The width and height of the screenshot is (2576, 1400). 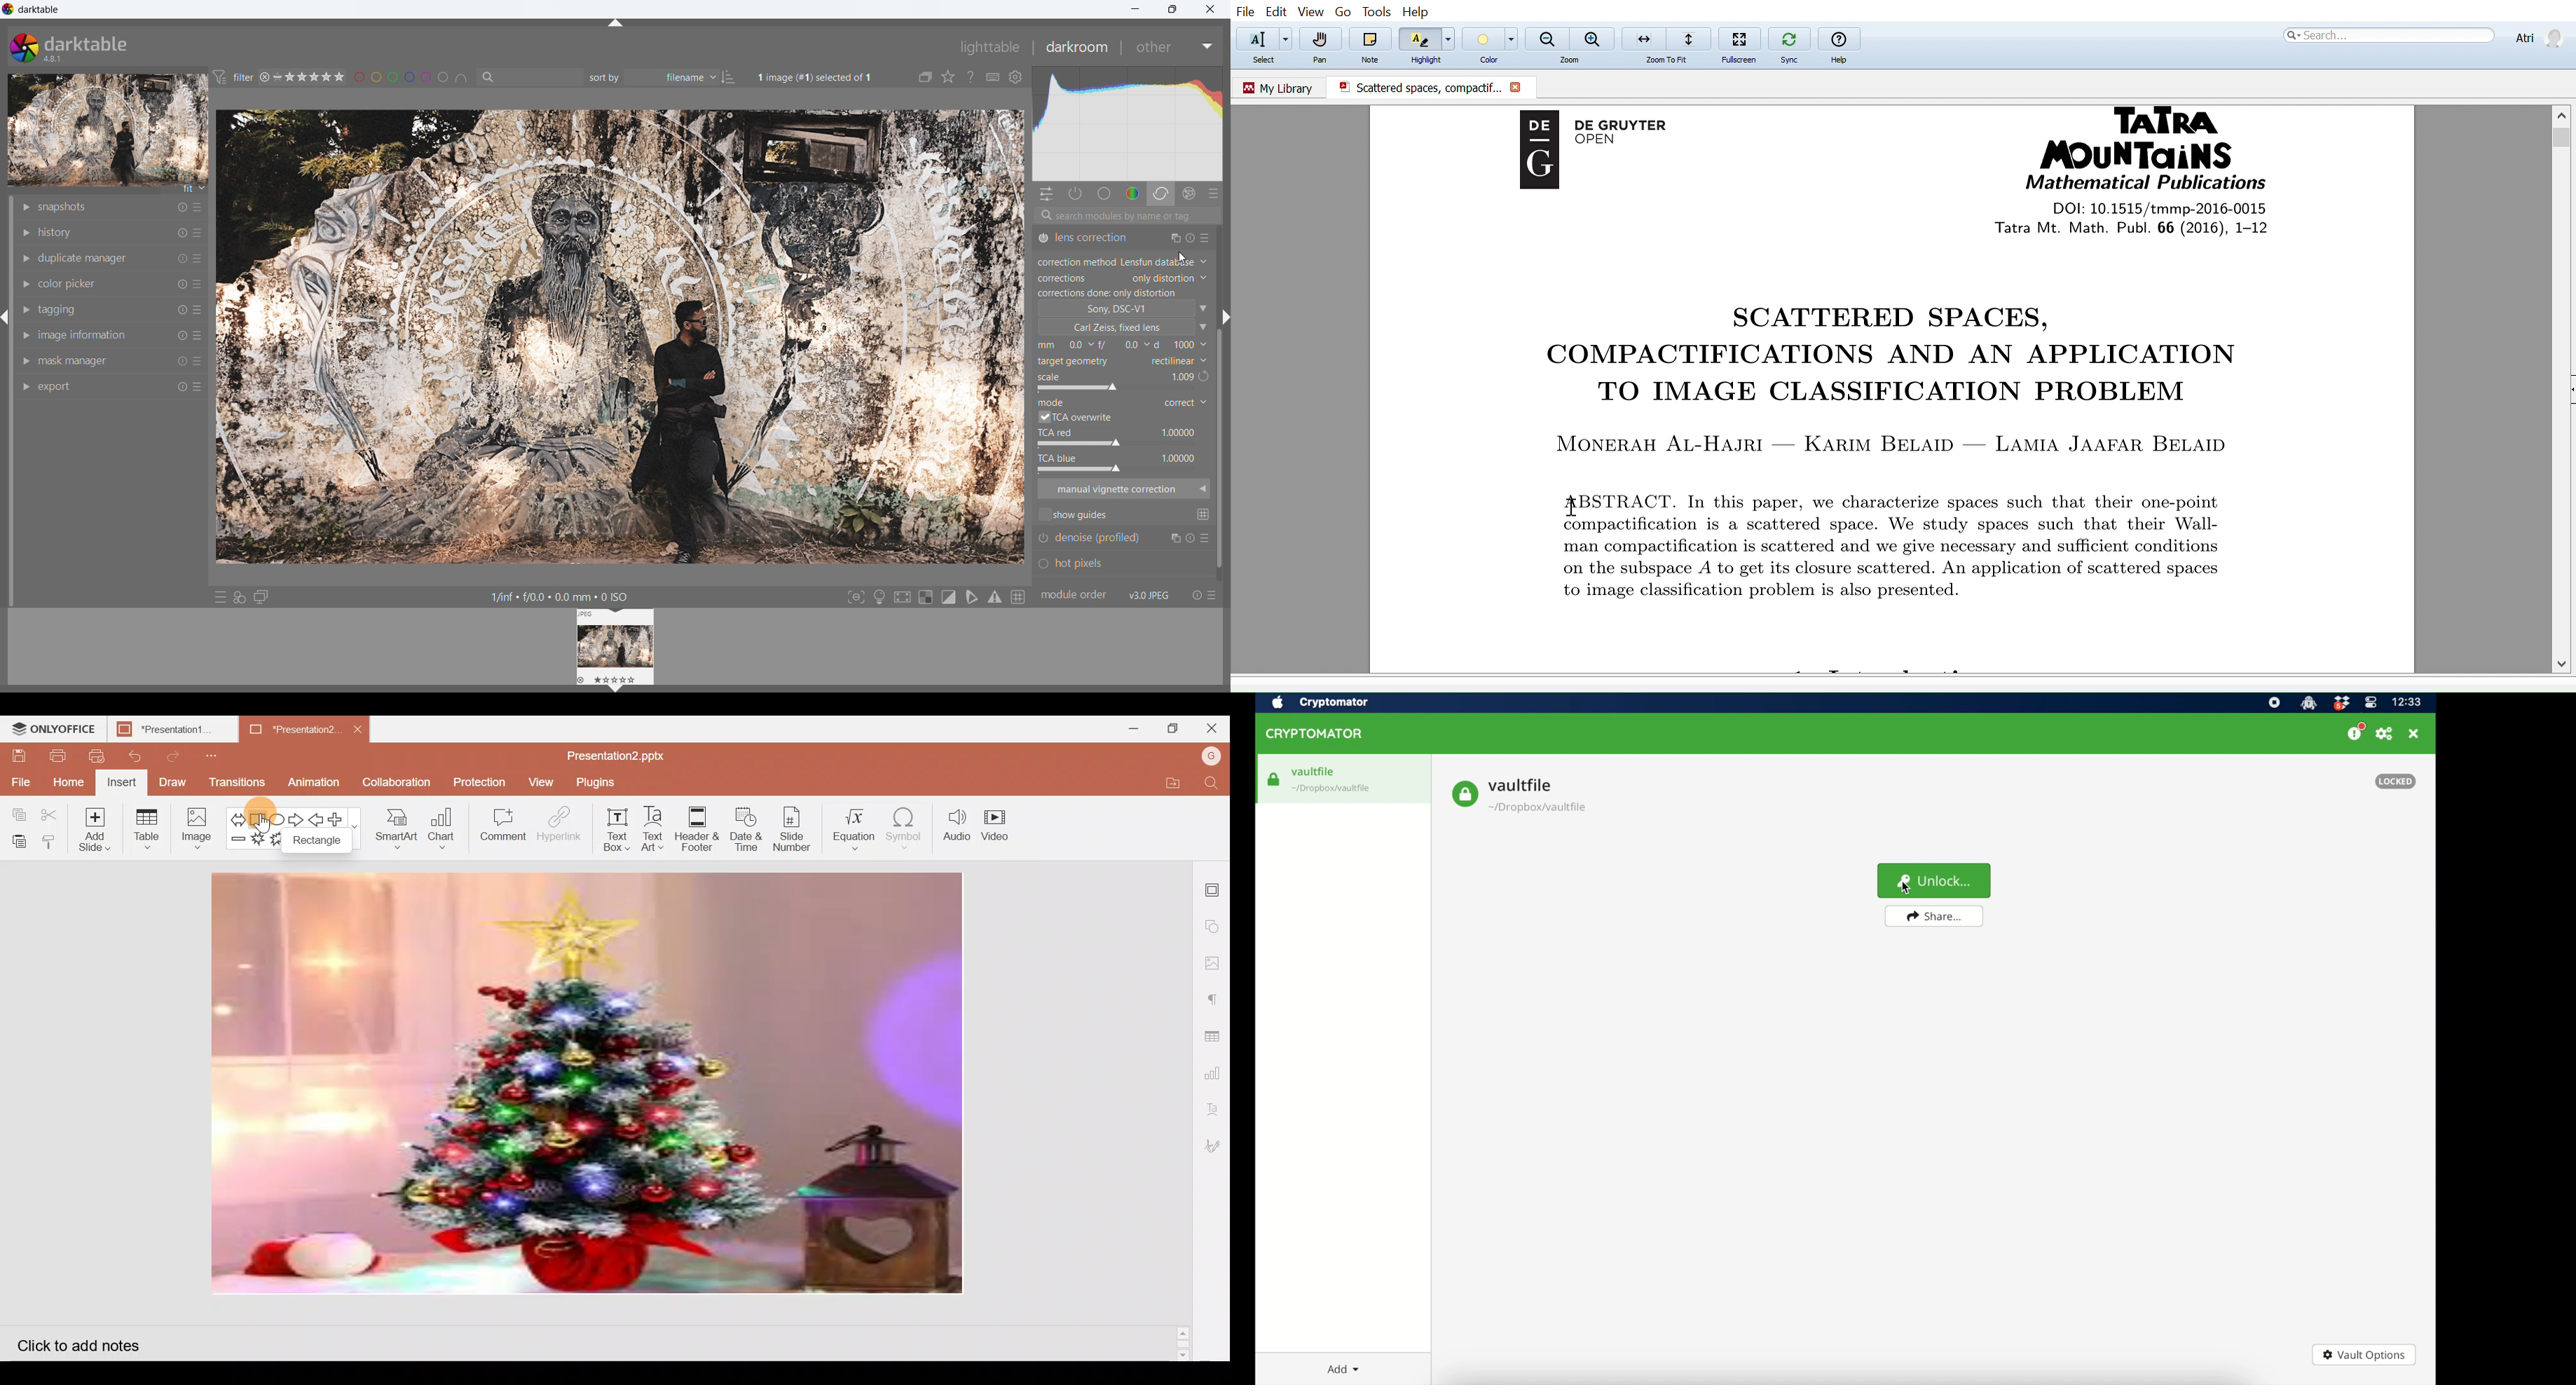 What do you see at coordinates (1218, 995) in the screenshot?
I see `Paragraph settings` at bounding box center [1218, 995].